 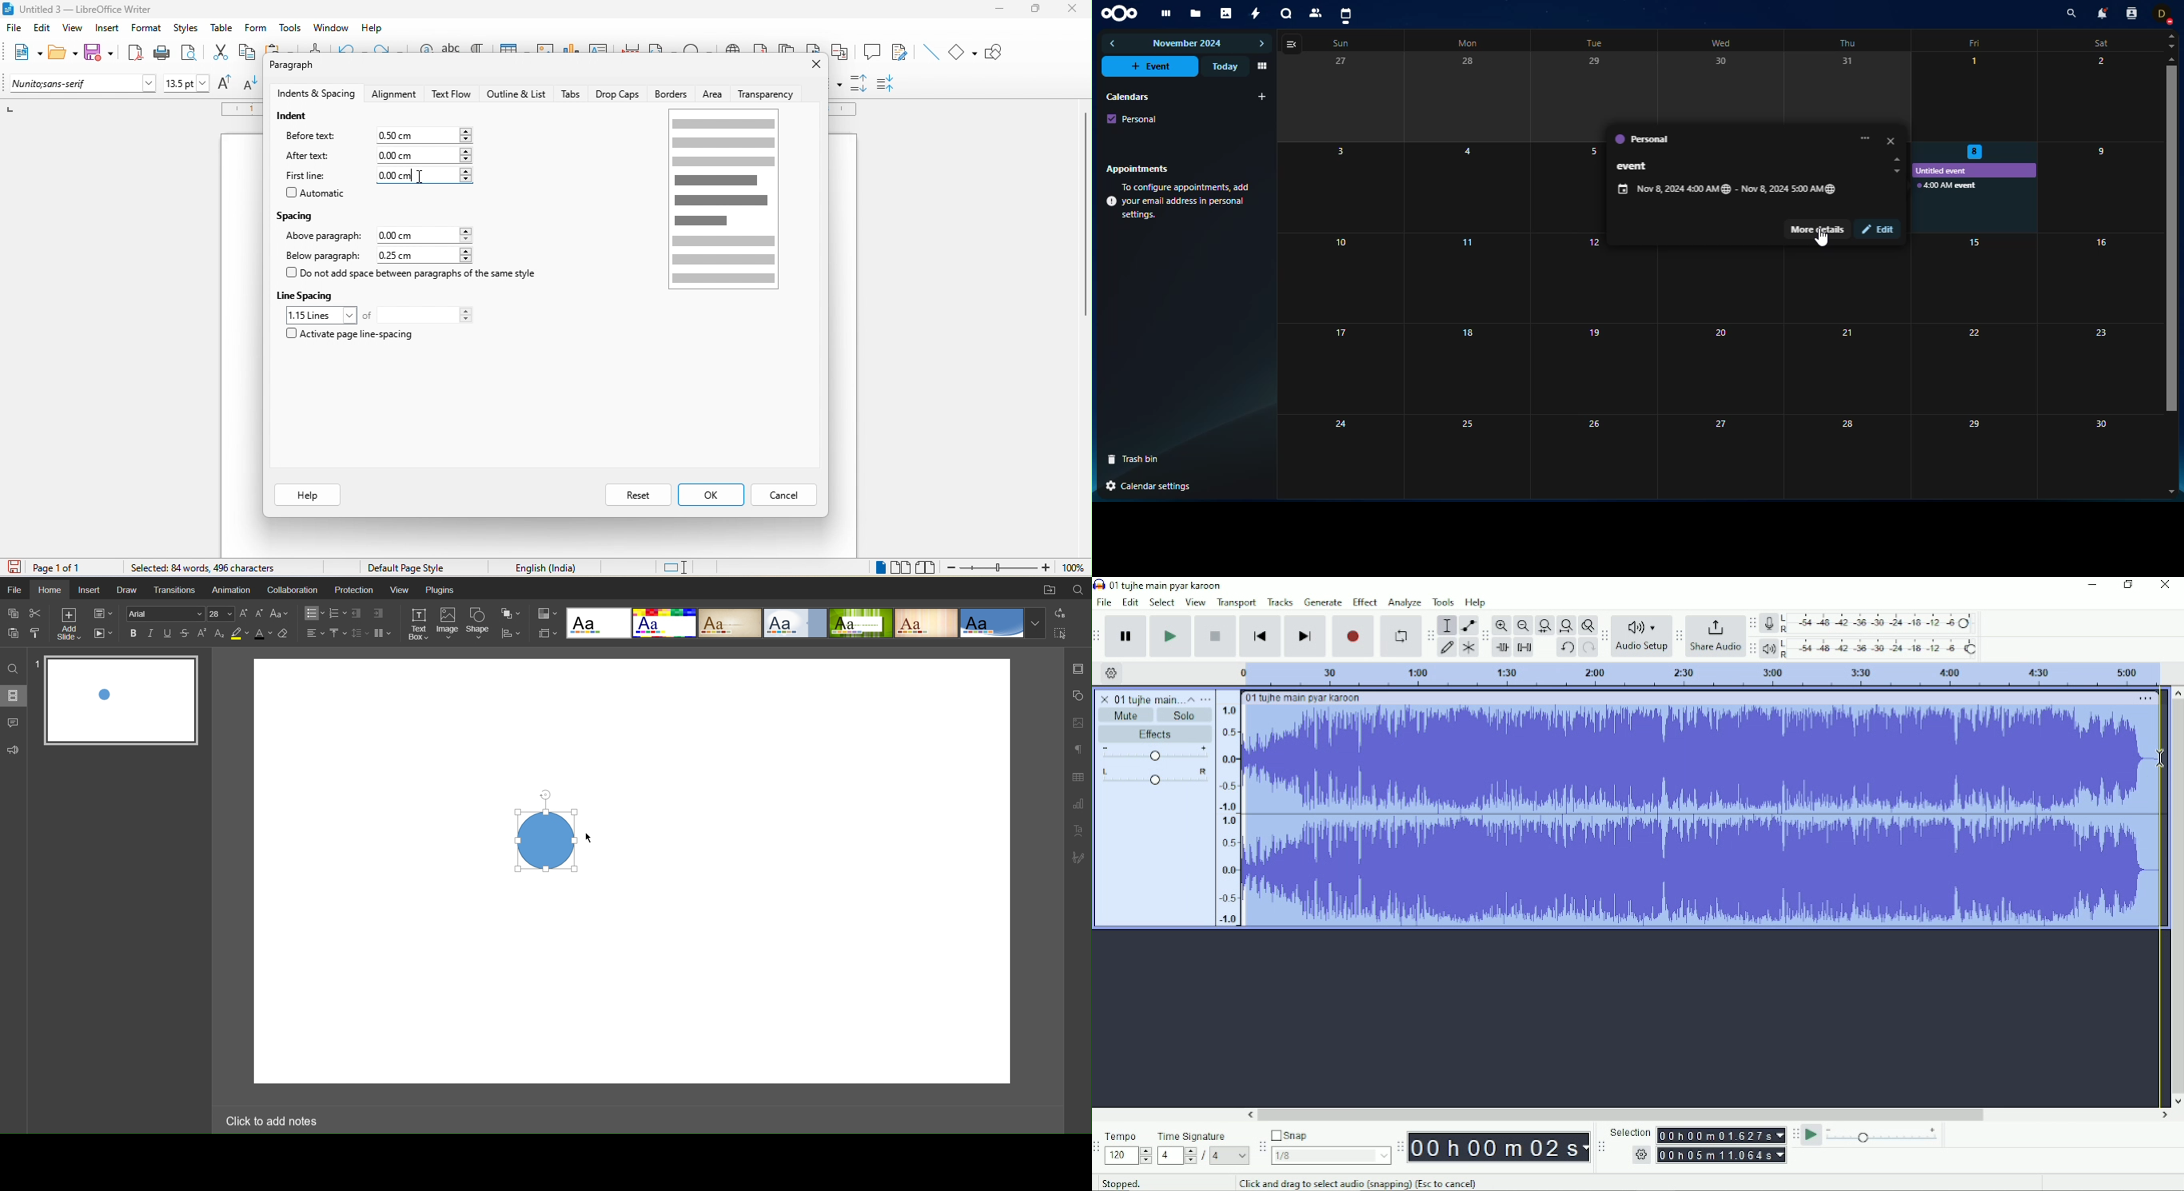 What do you see at coordinates (724, 200) in the screenshot?
I see `page` at bounding box center [724, 200].